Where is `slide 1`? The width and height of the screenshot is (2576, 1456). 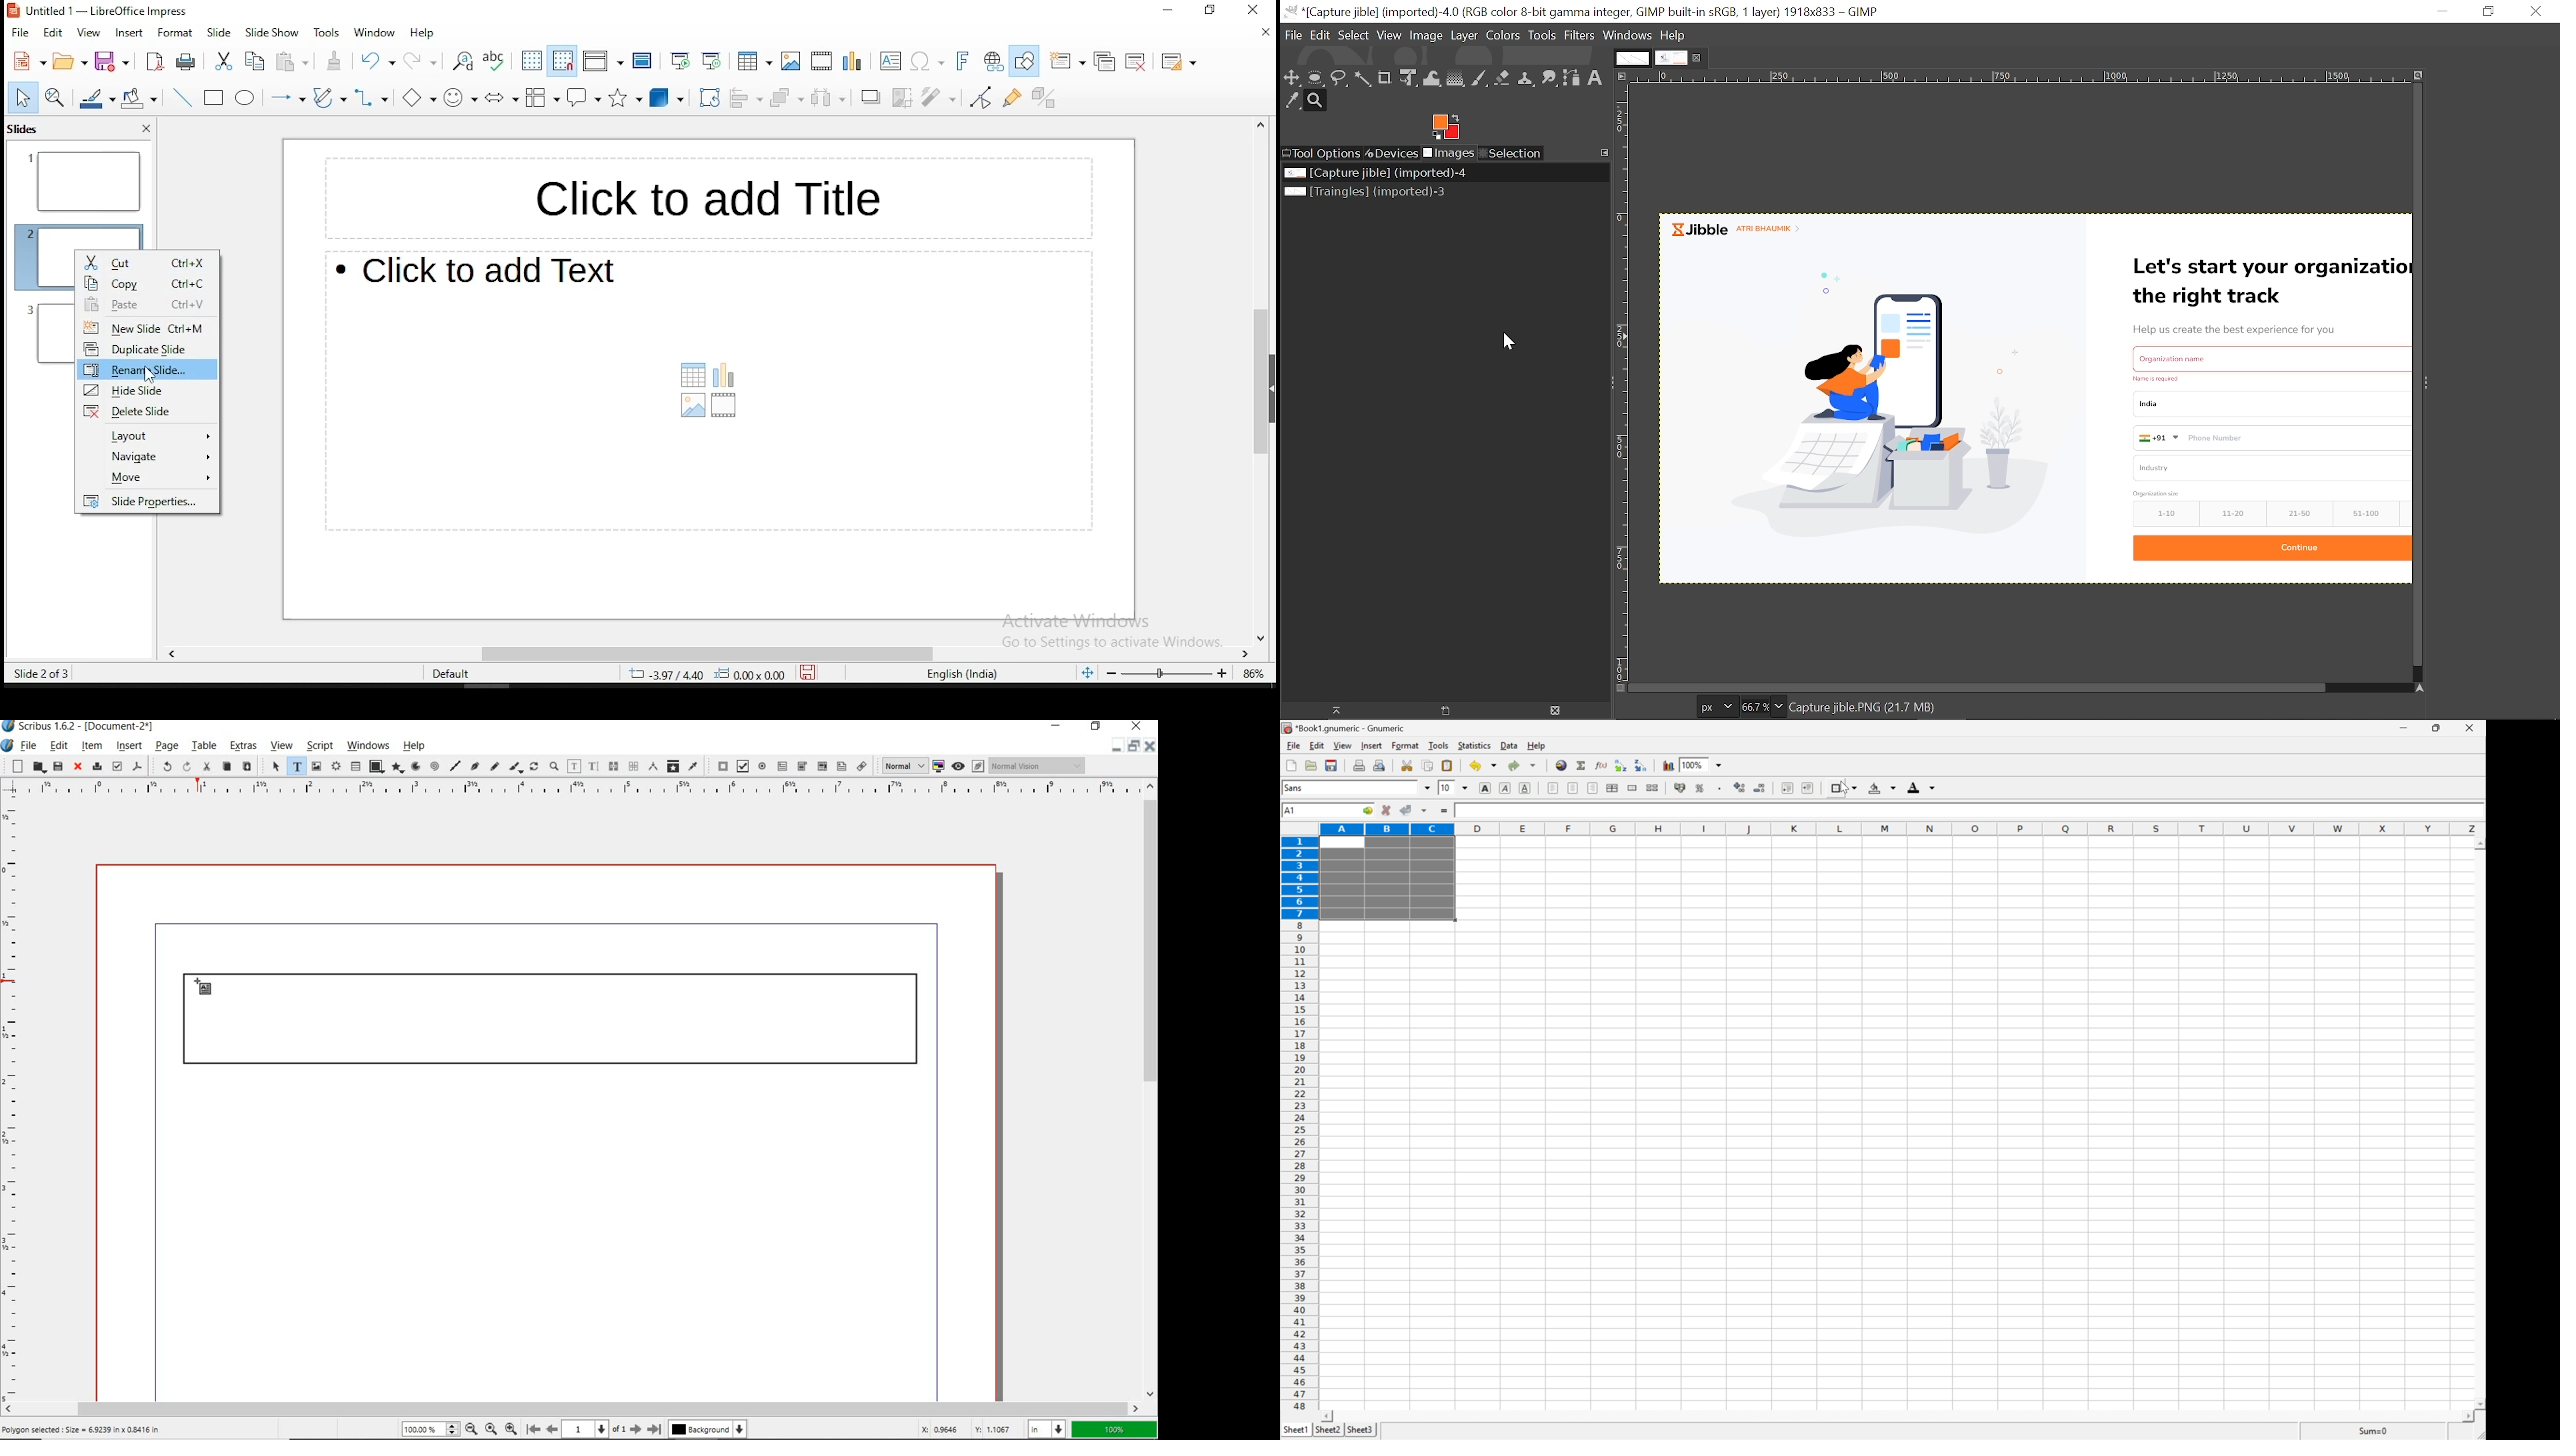 slide 1 is located at coordinates (84, 182).